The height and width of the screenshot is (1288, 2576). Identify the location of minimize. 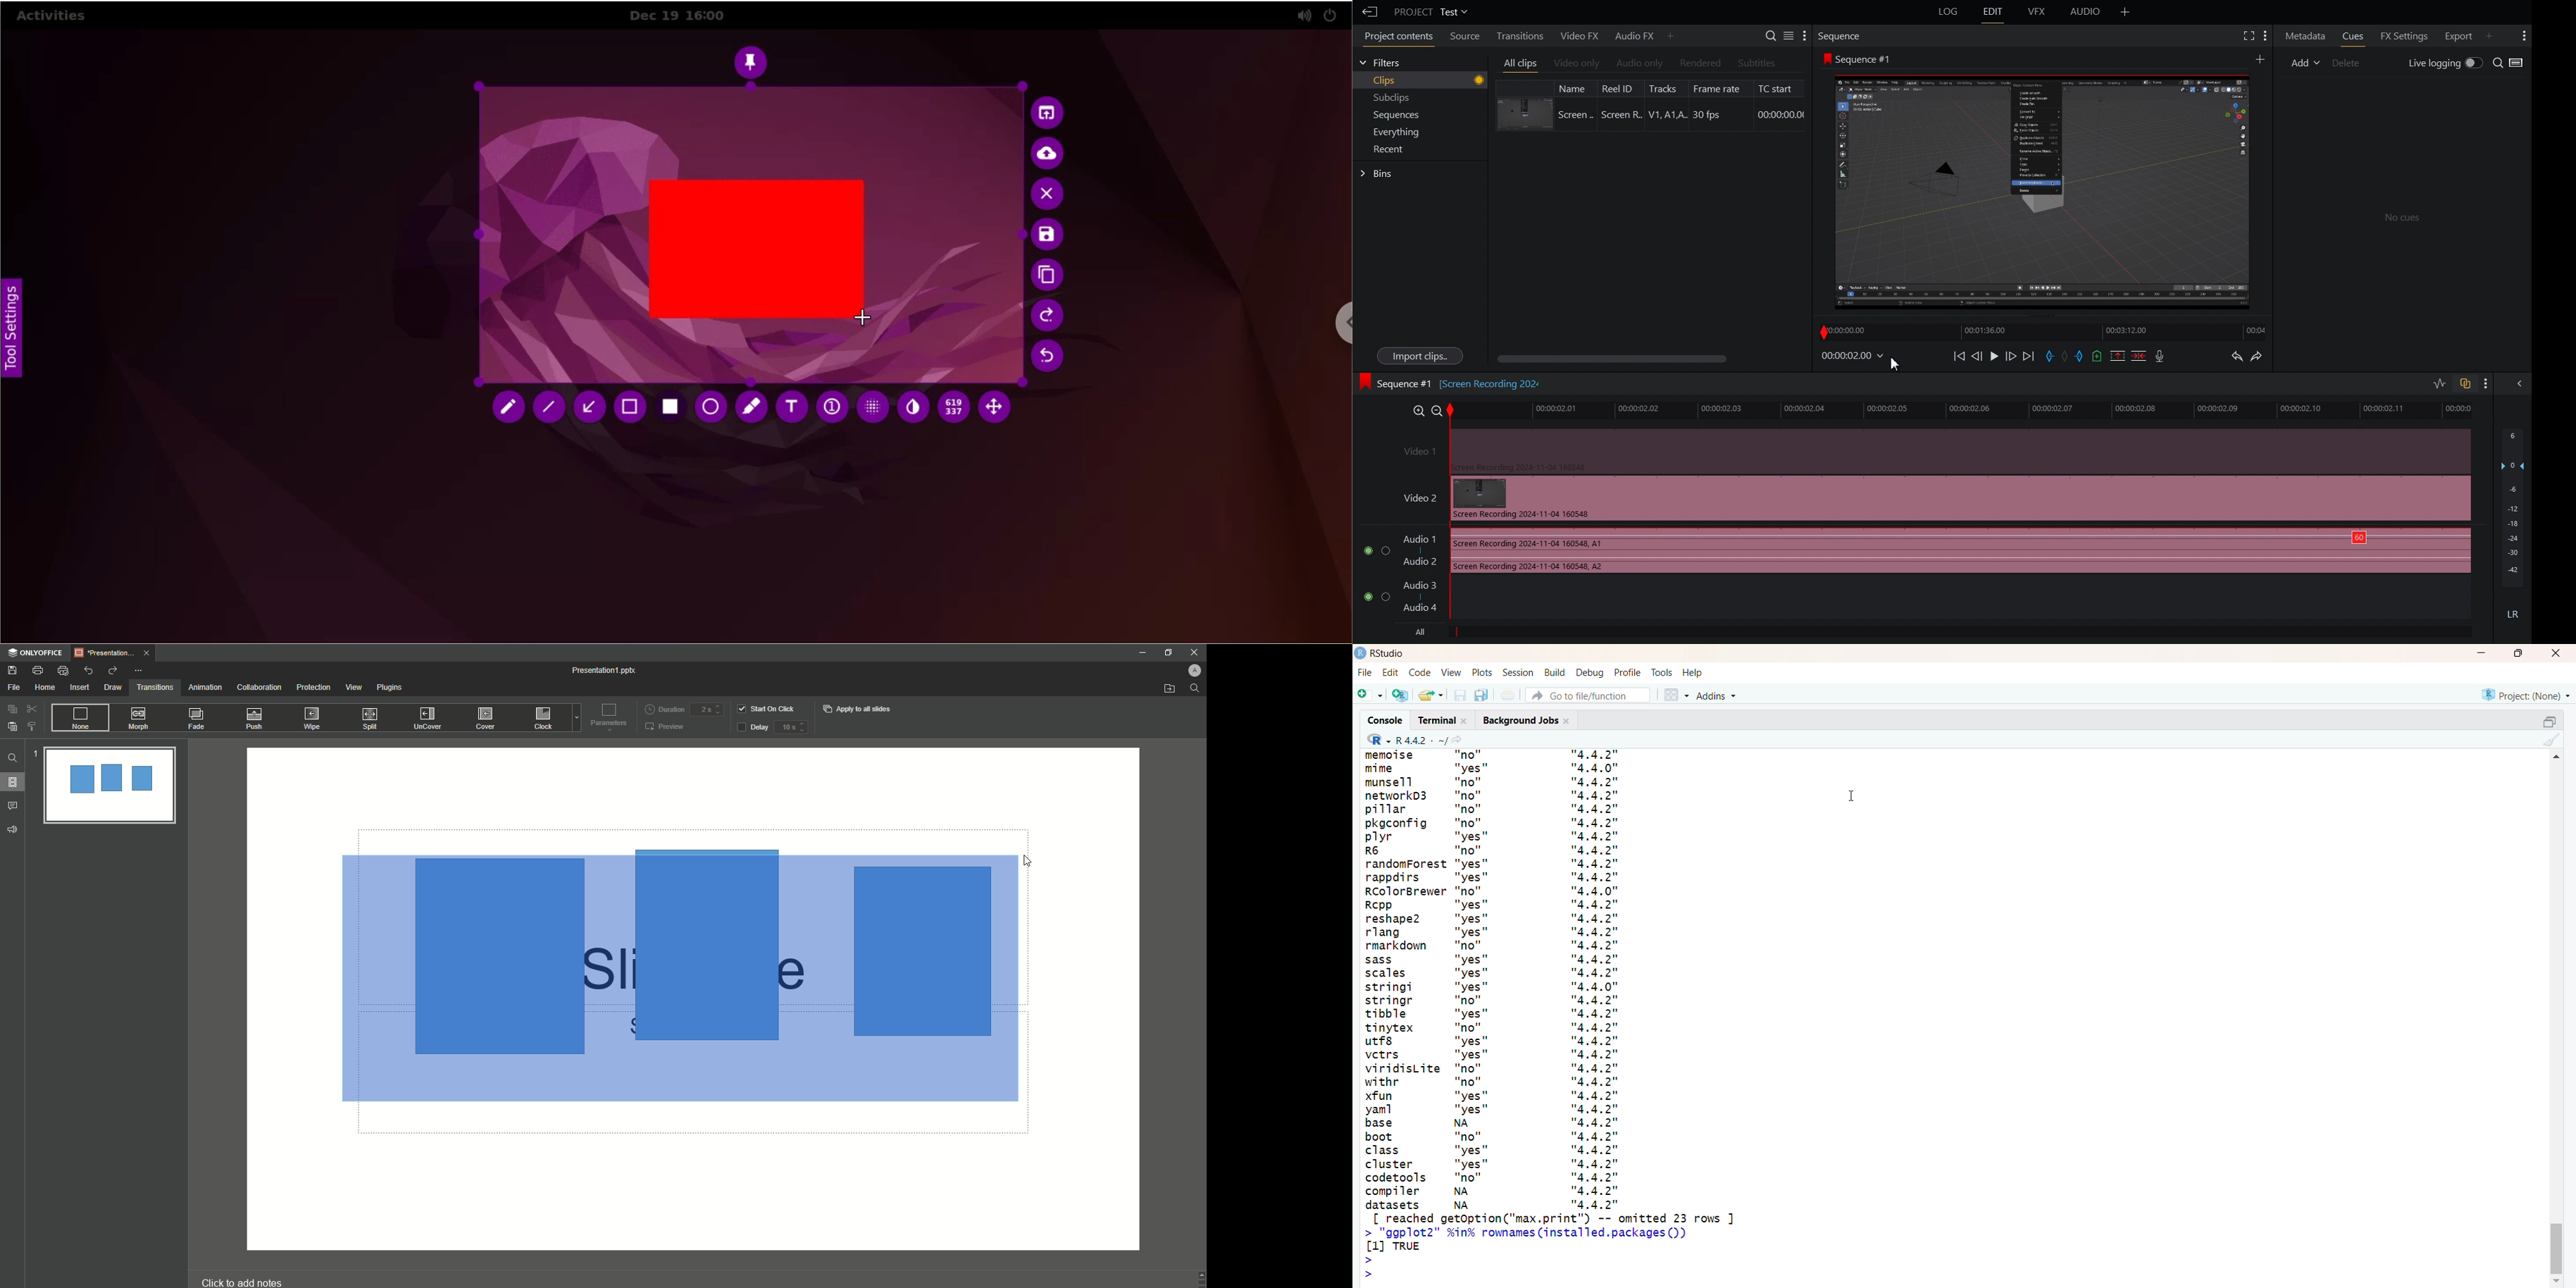
(2479, 653).